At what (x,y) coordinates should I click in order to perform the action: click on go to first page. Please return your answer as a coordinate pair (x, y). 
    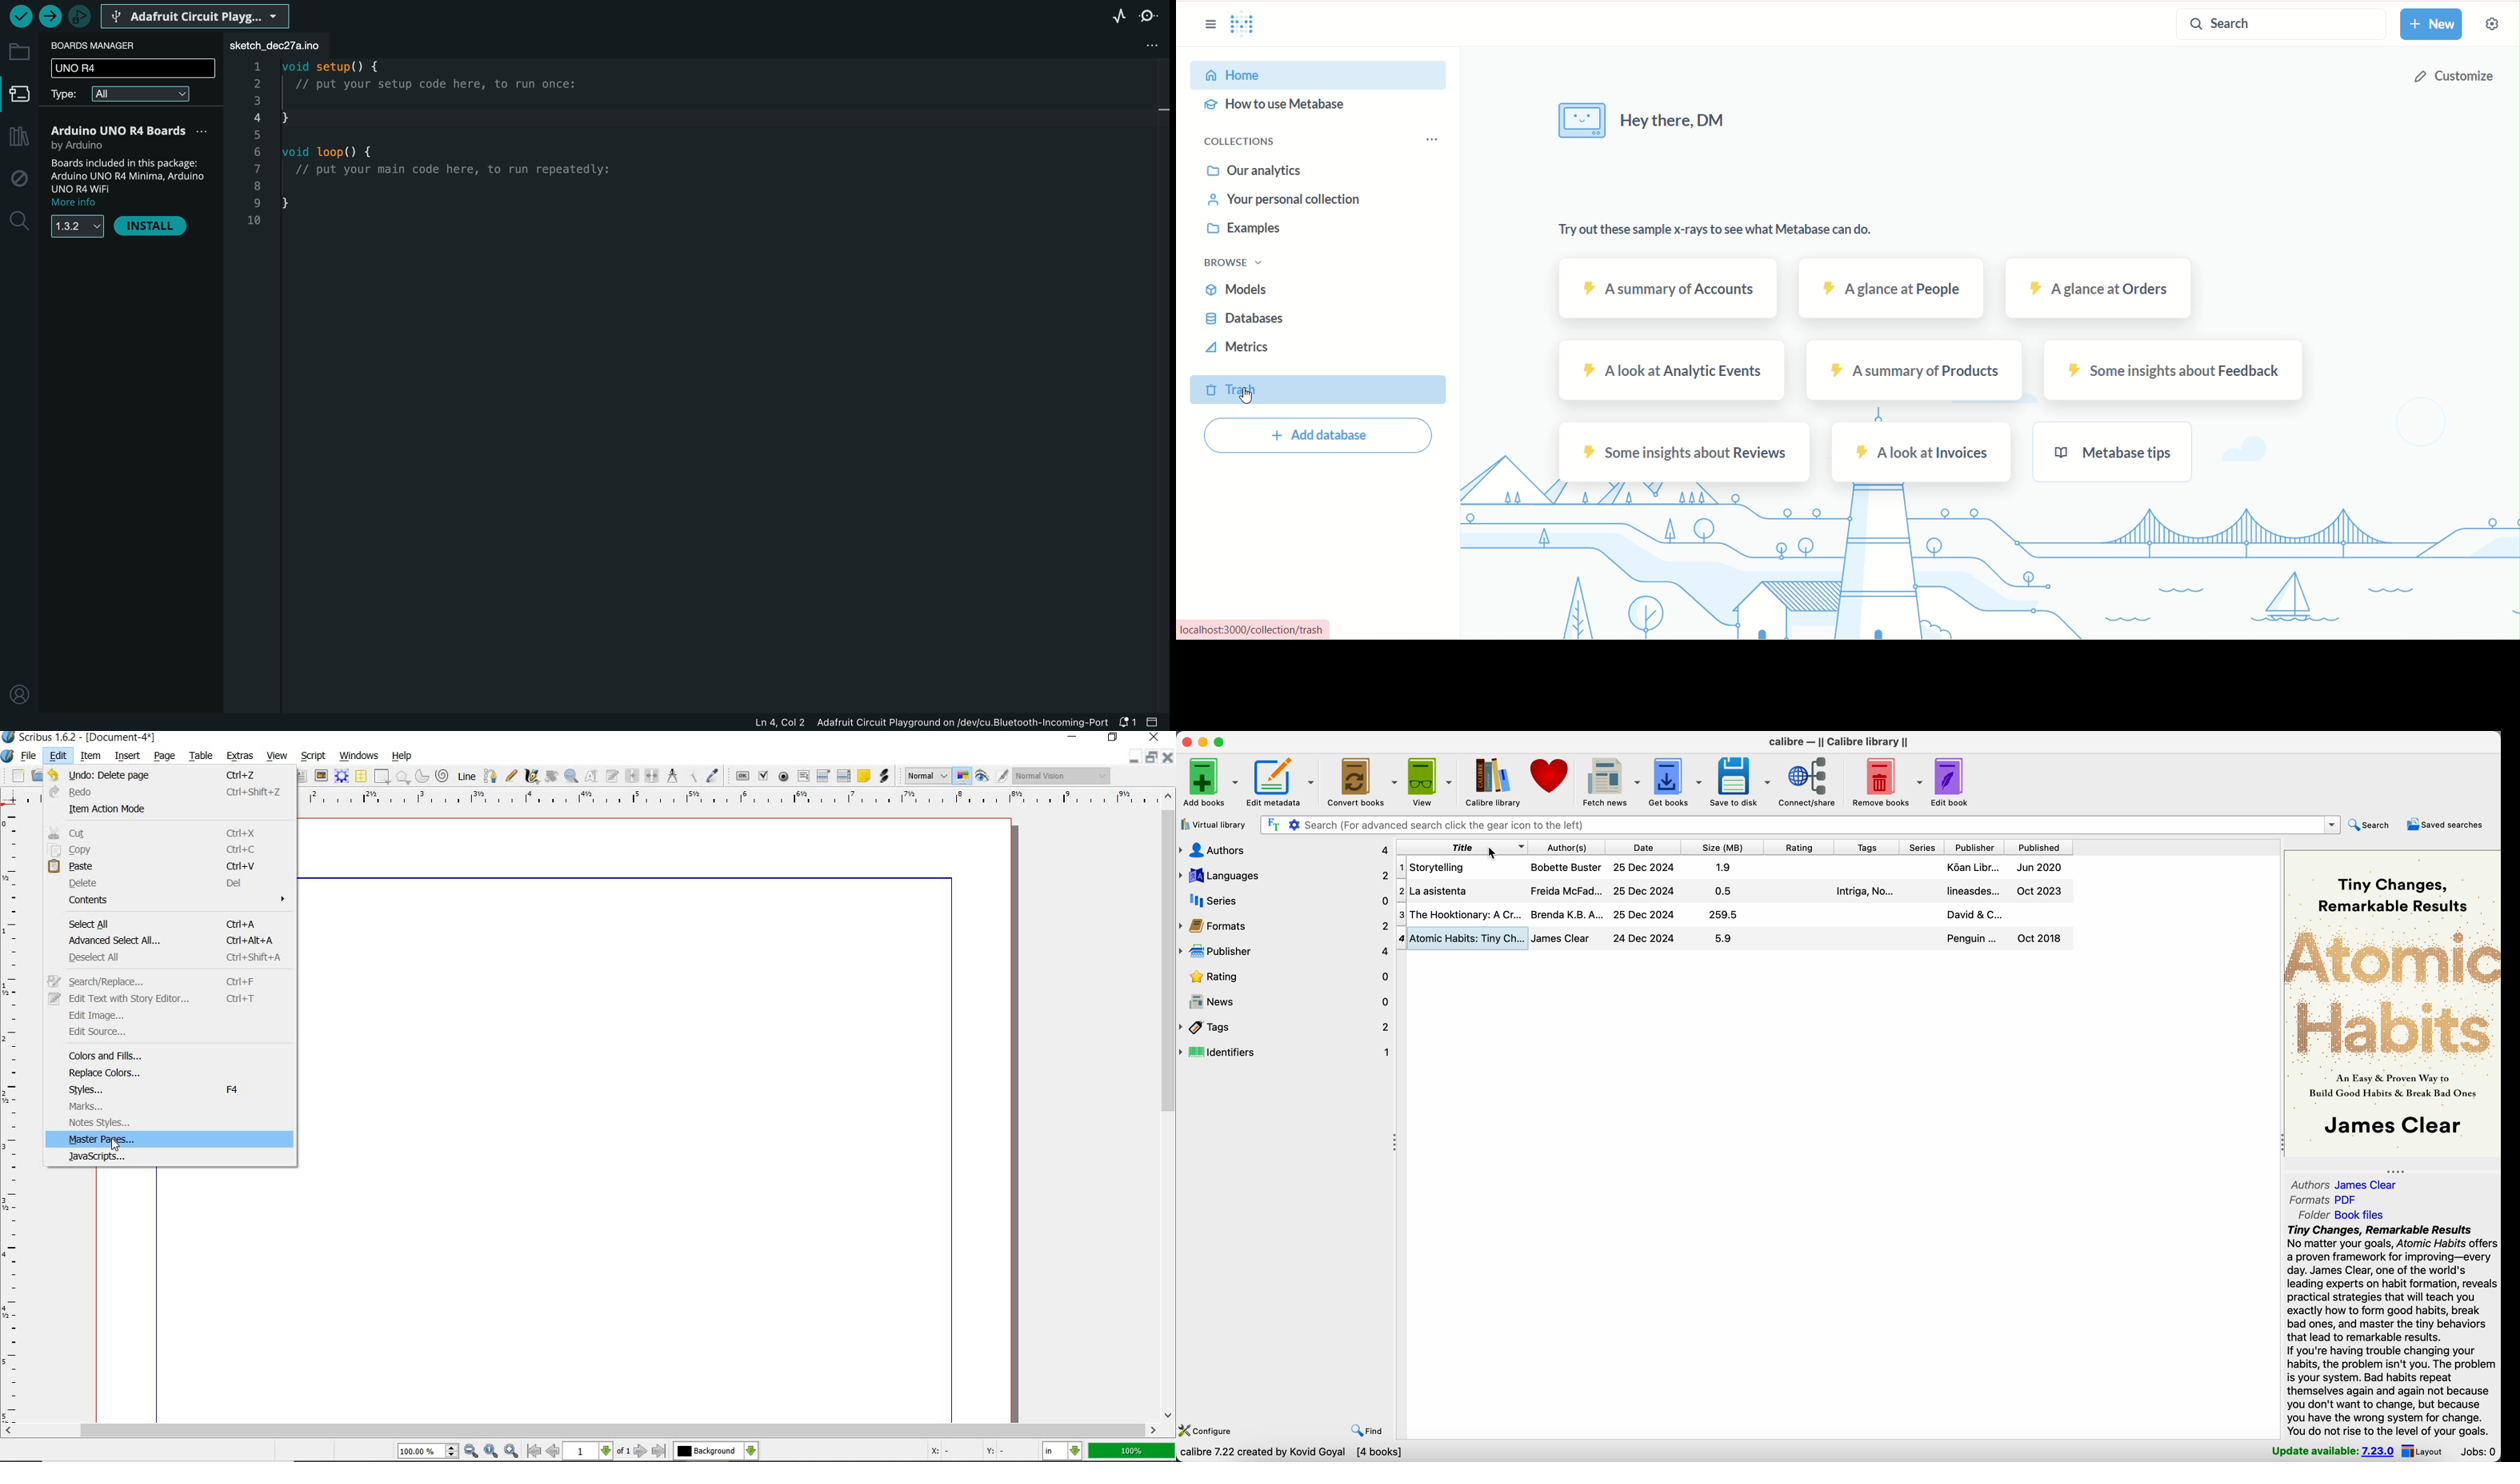
    Looking at the image, I should click on (534, 1451).